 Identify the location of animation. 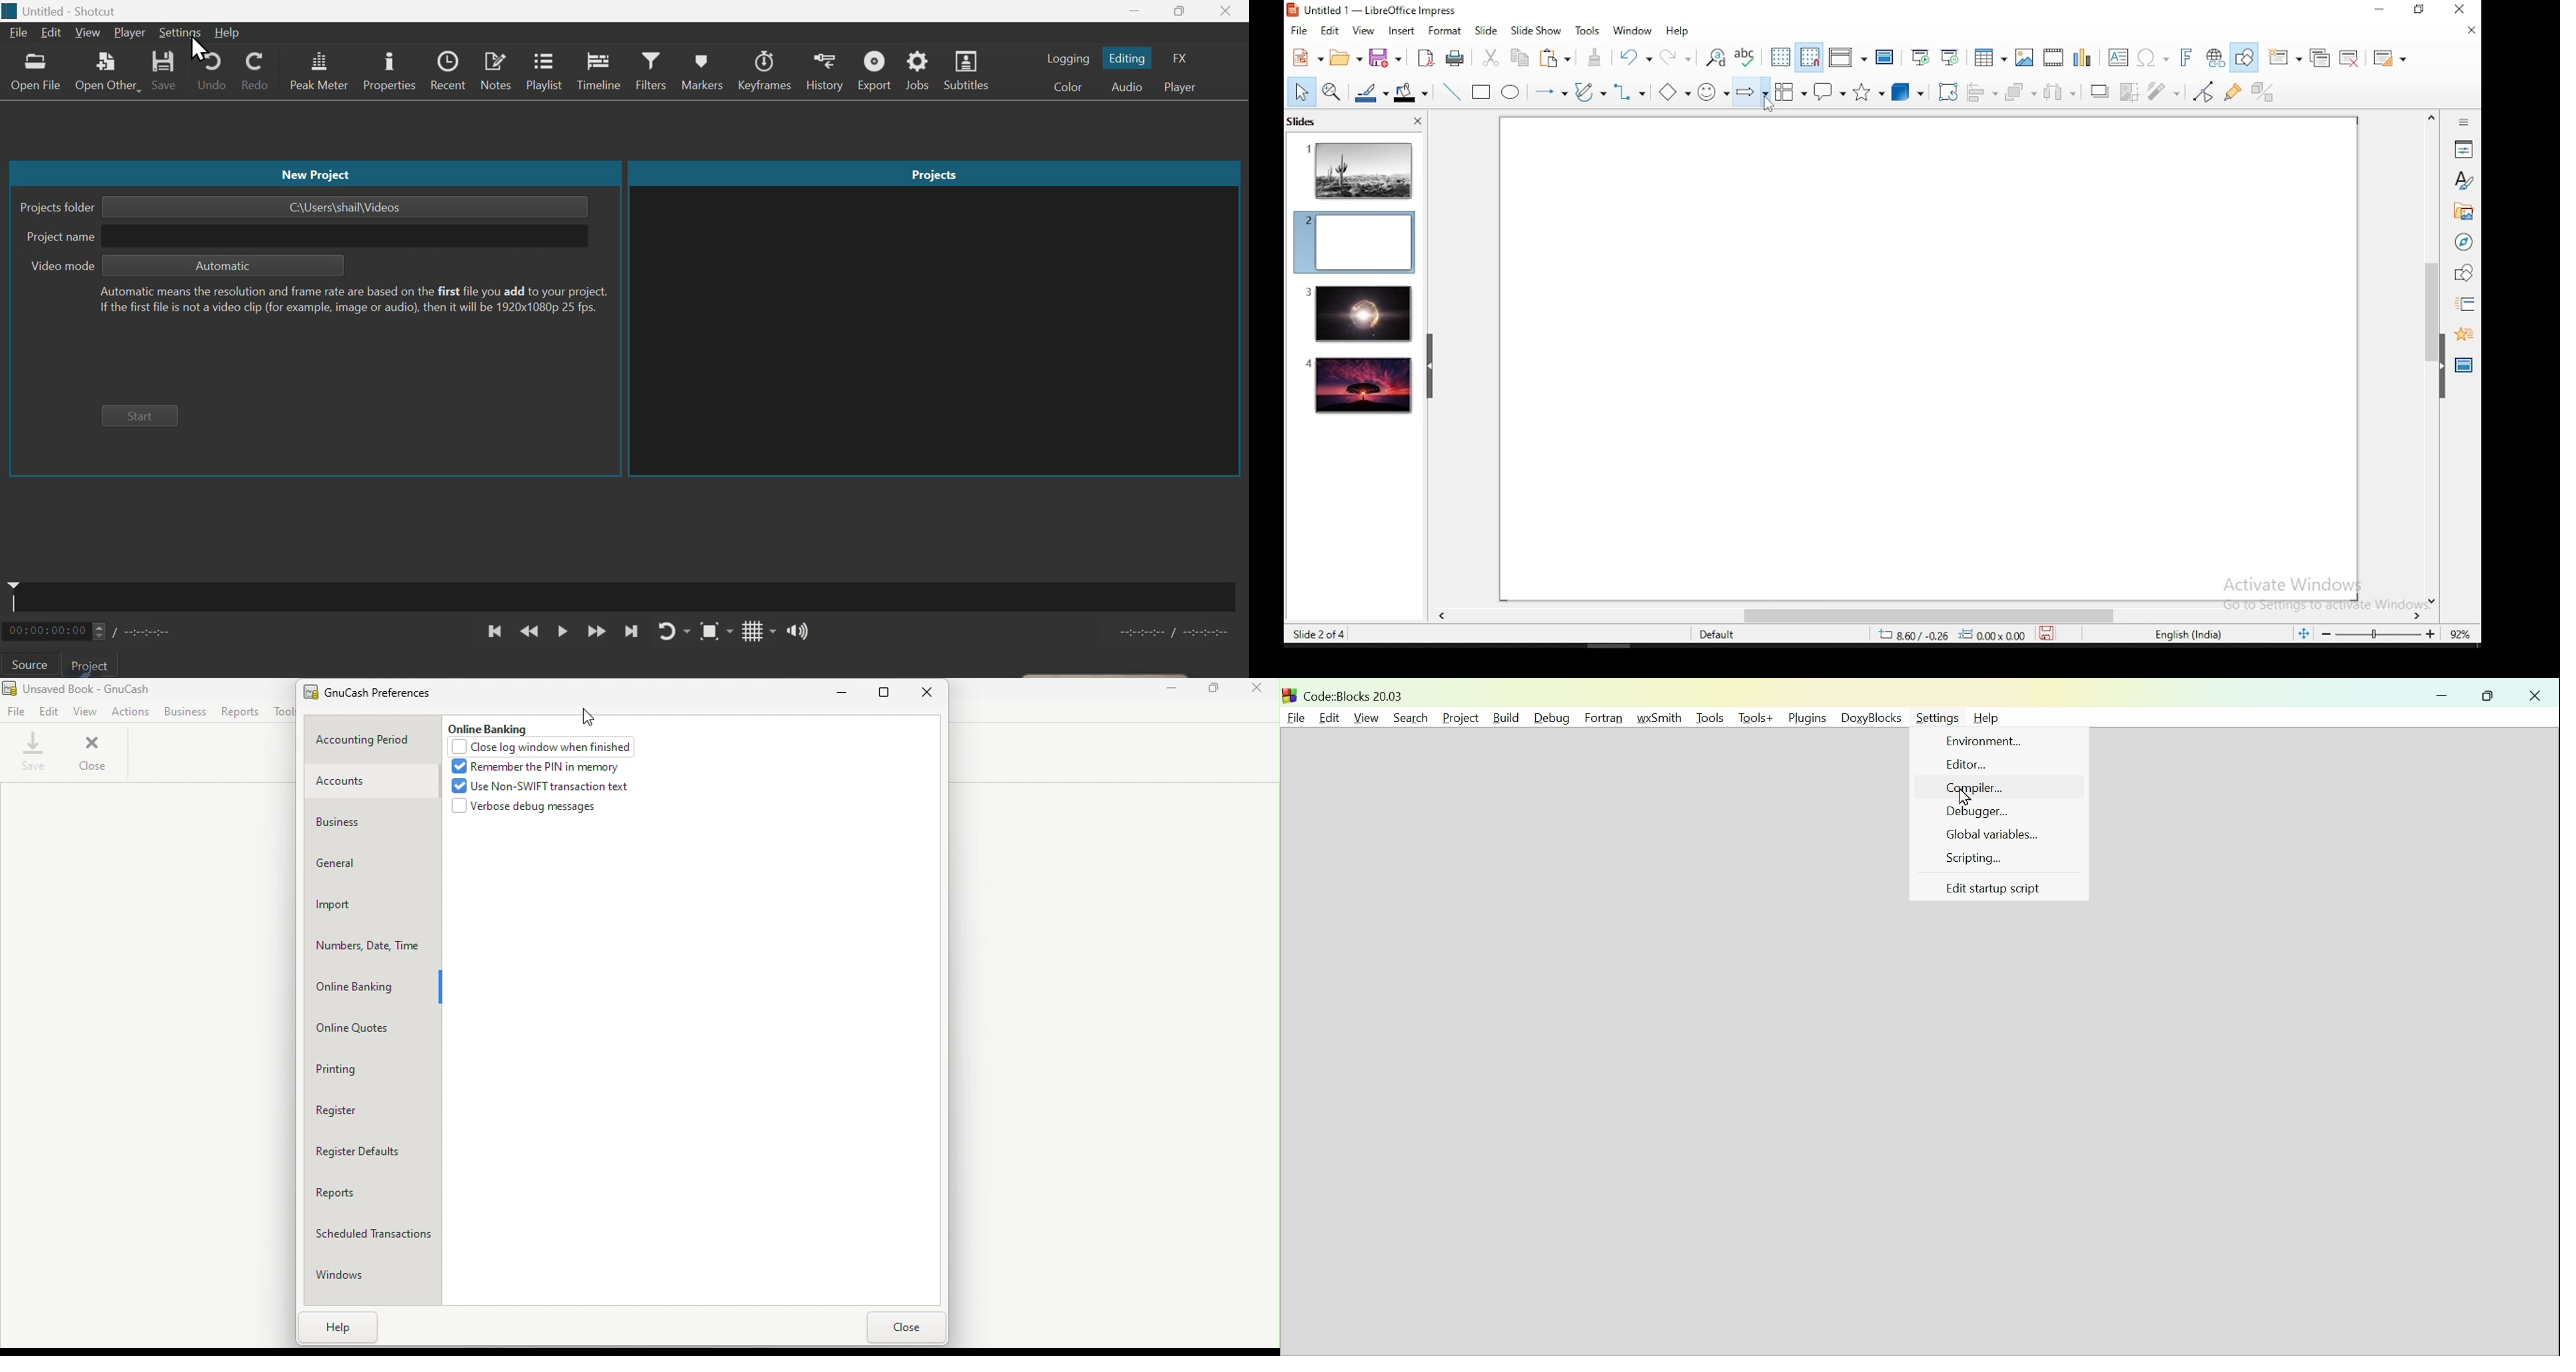
(2462, 332).